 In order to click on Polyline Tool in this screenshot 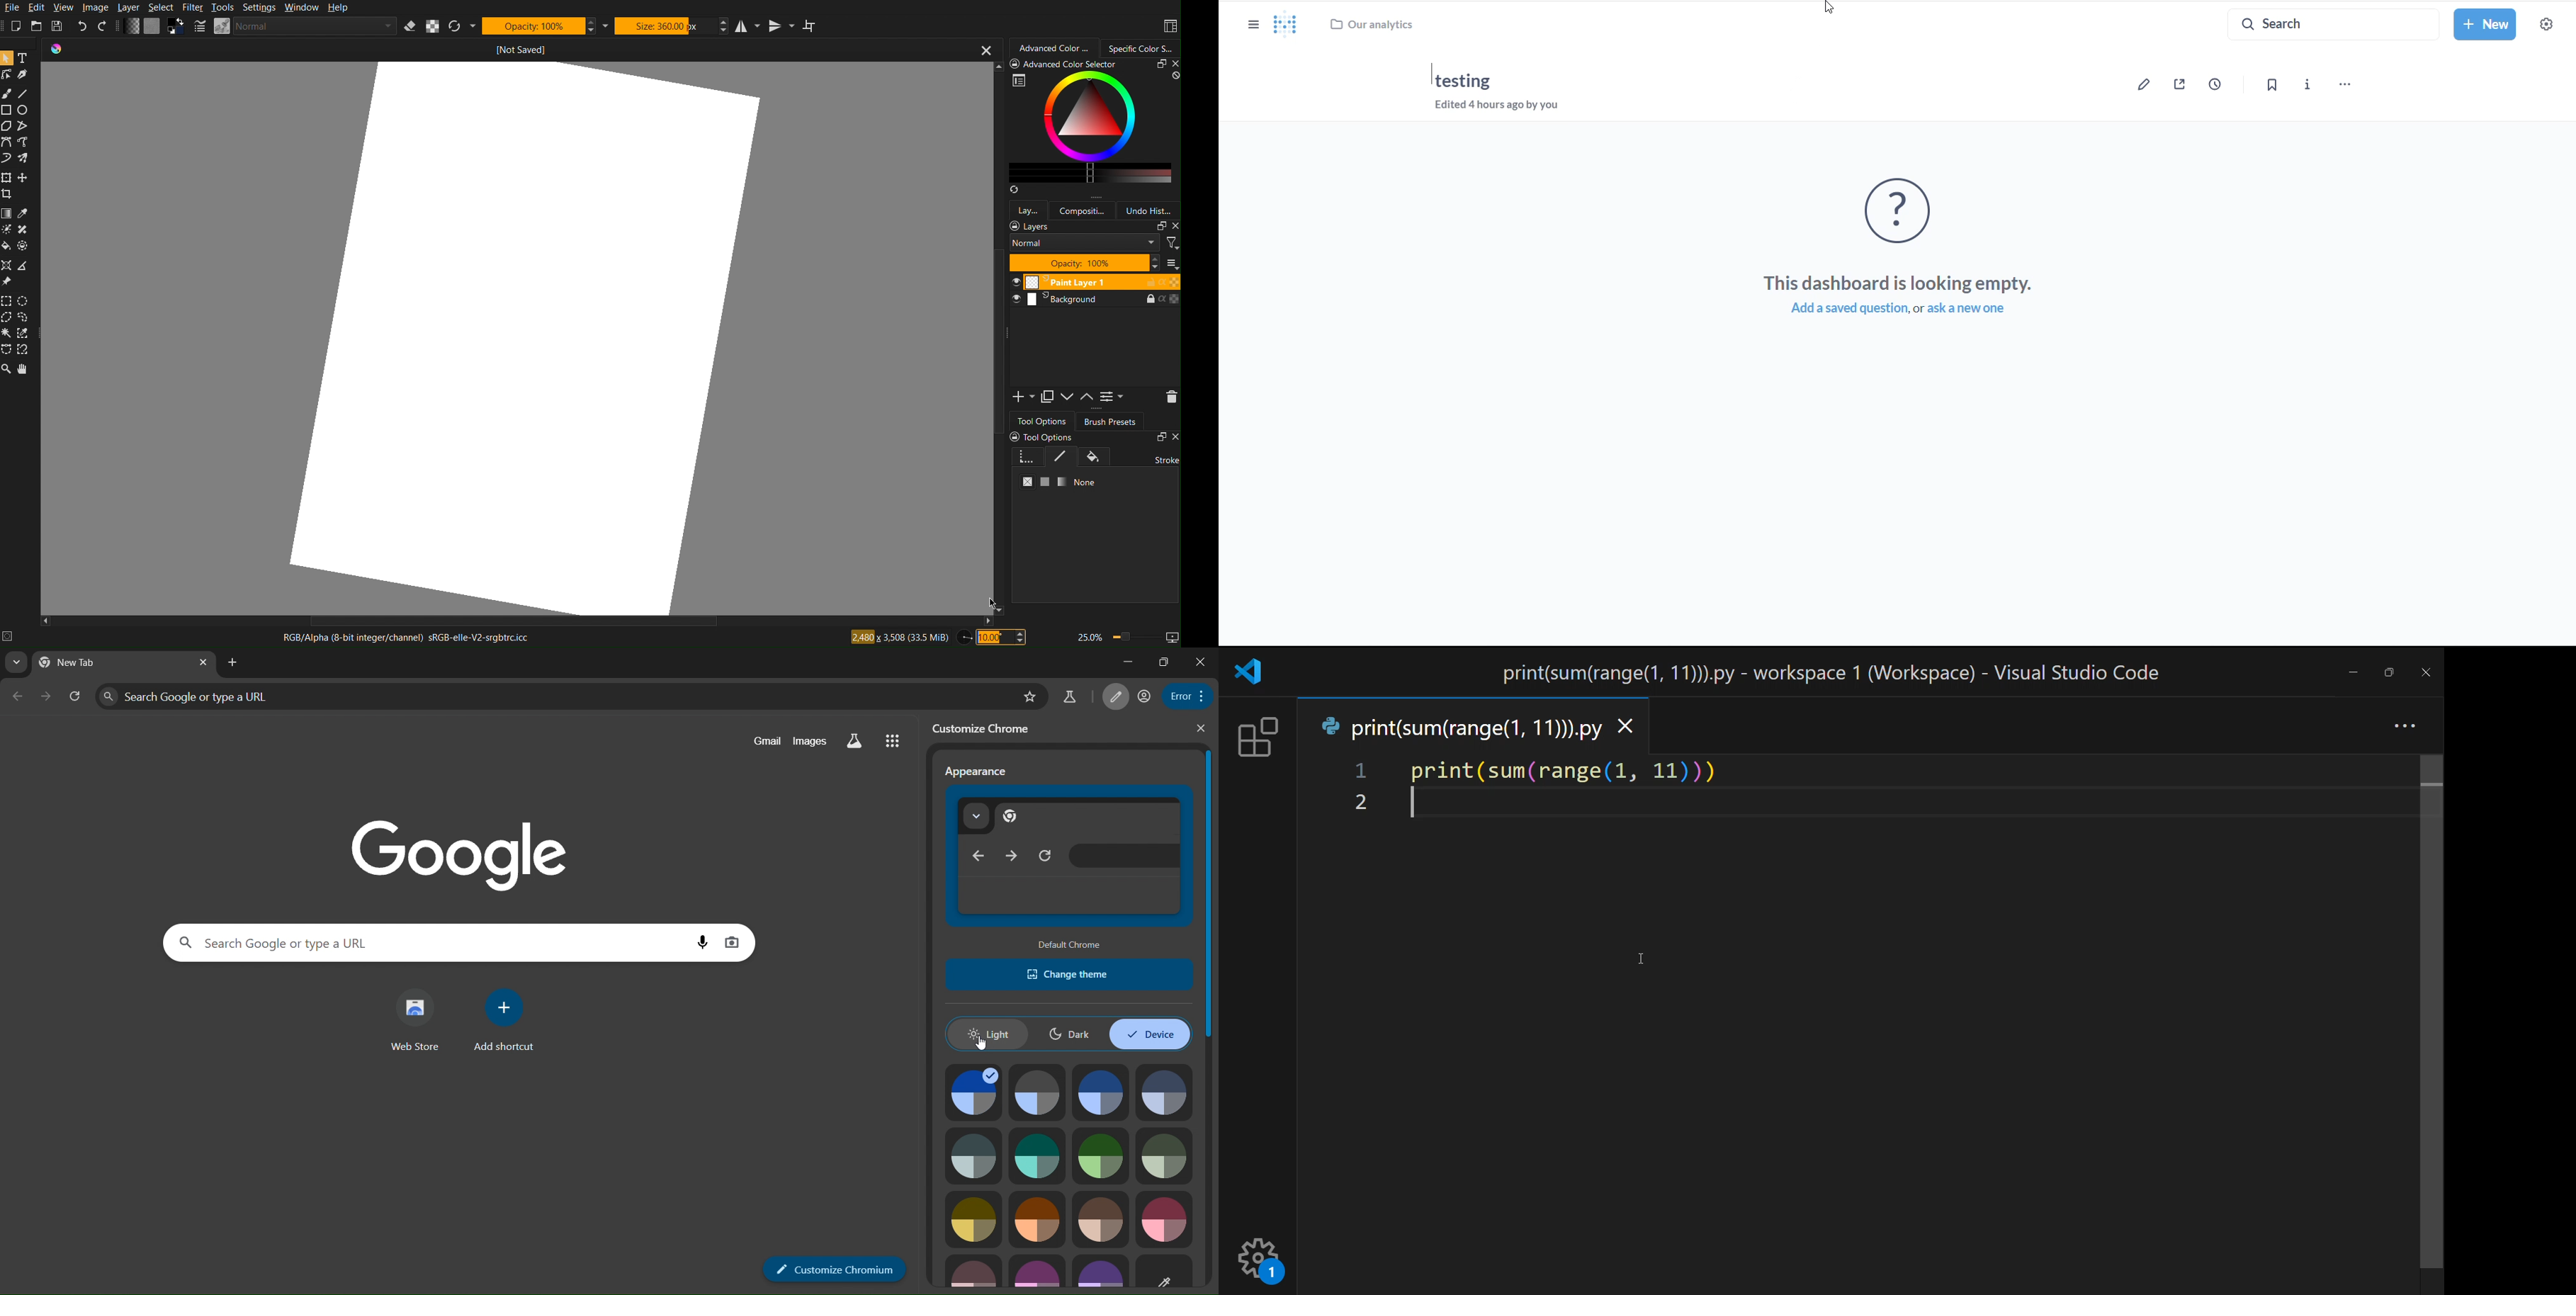, I will do `click(28, 142)`.